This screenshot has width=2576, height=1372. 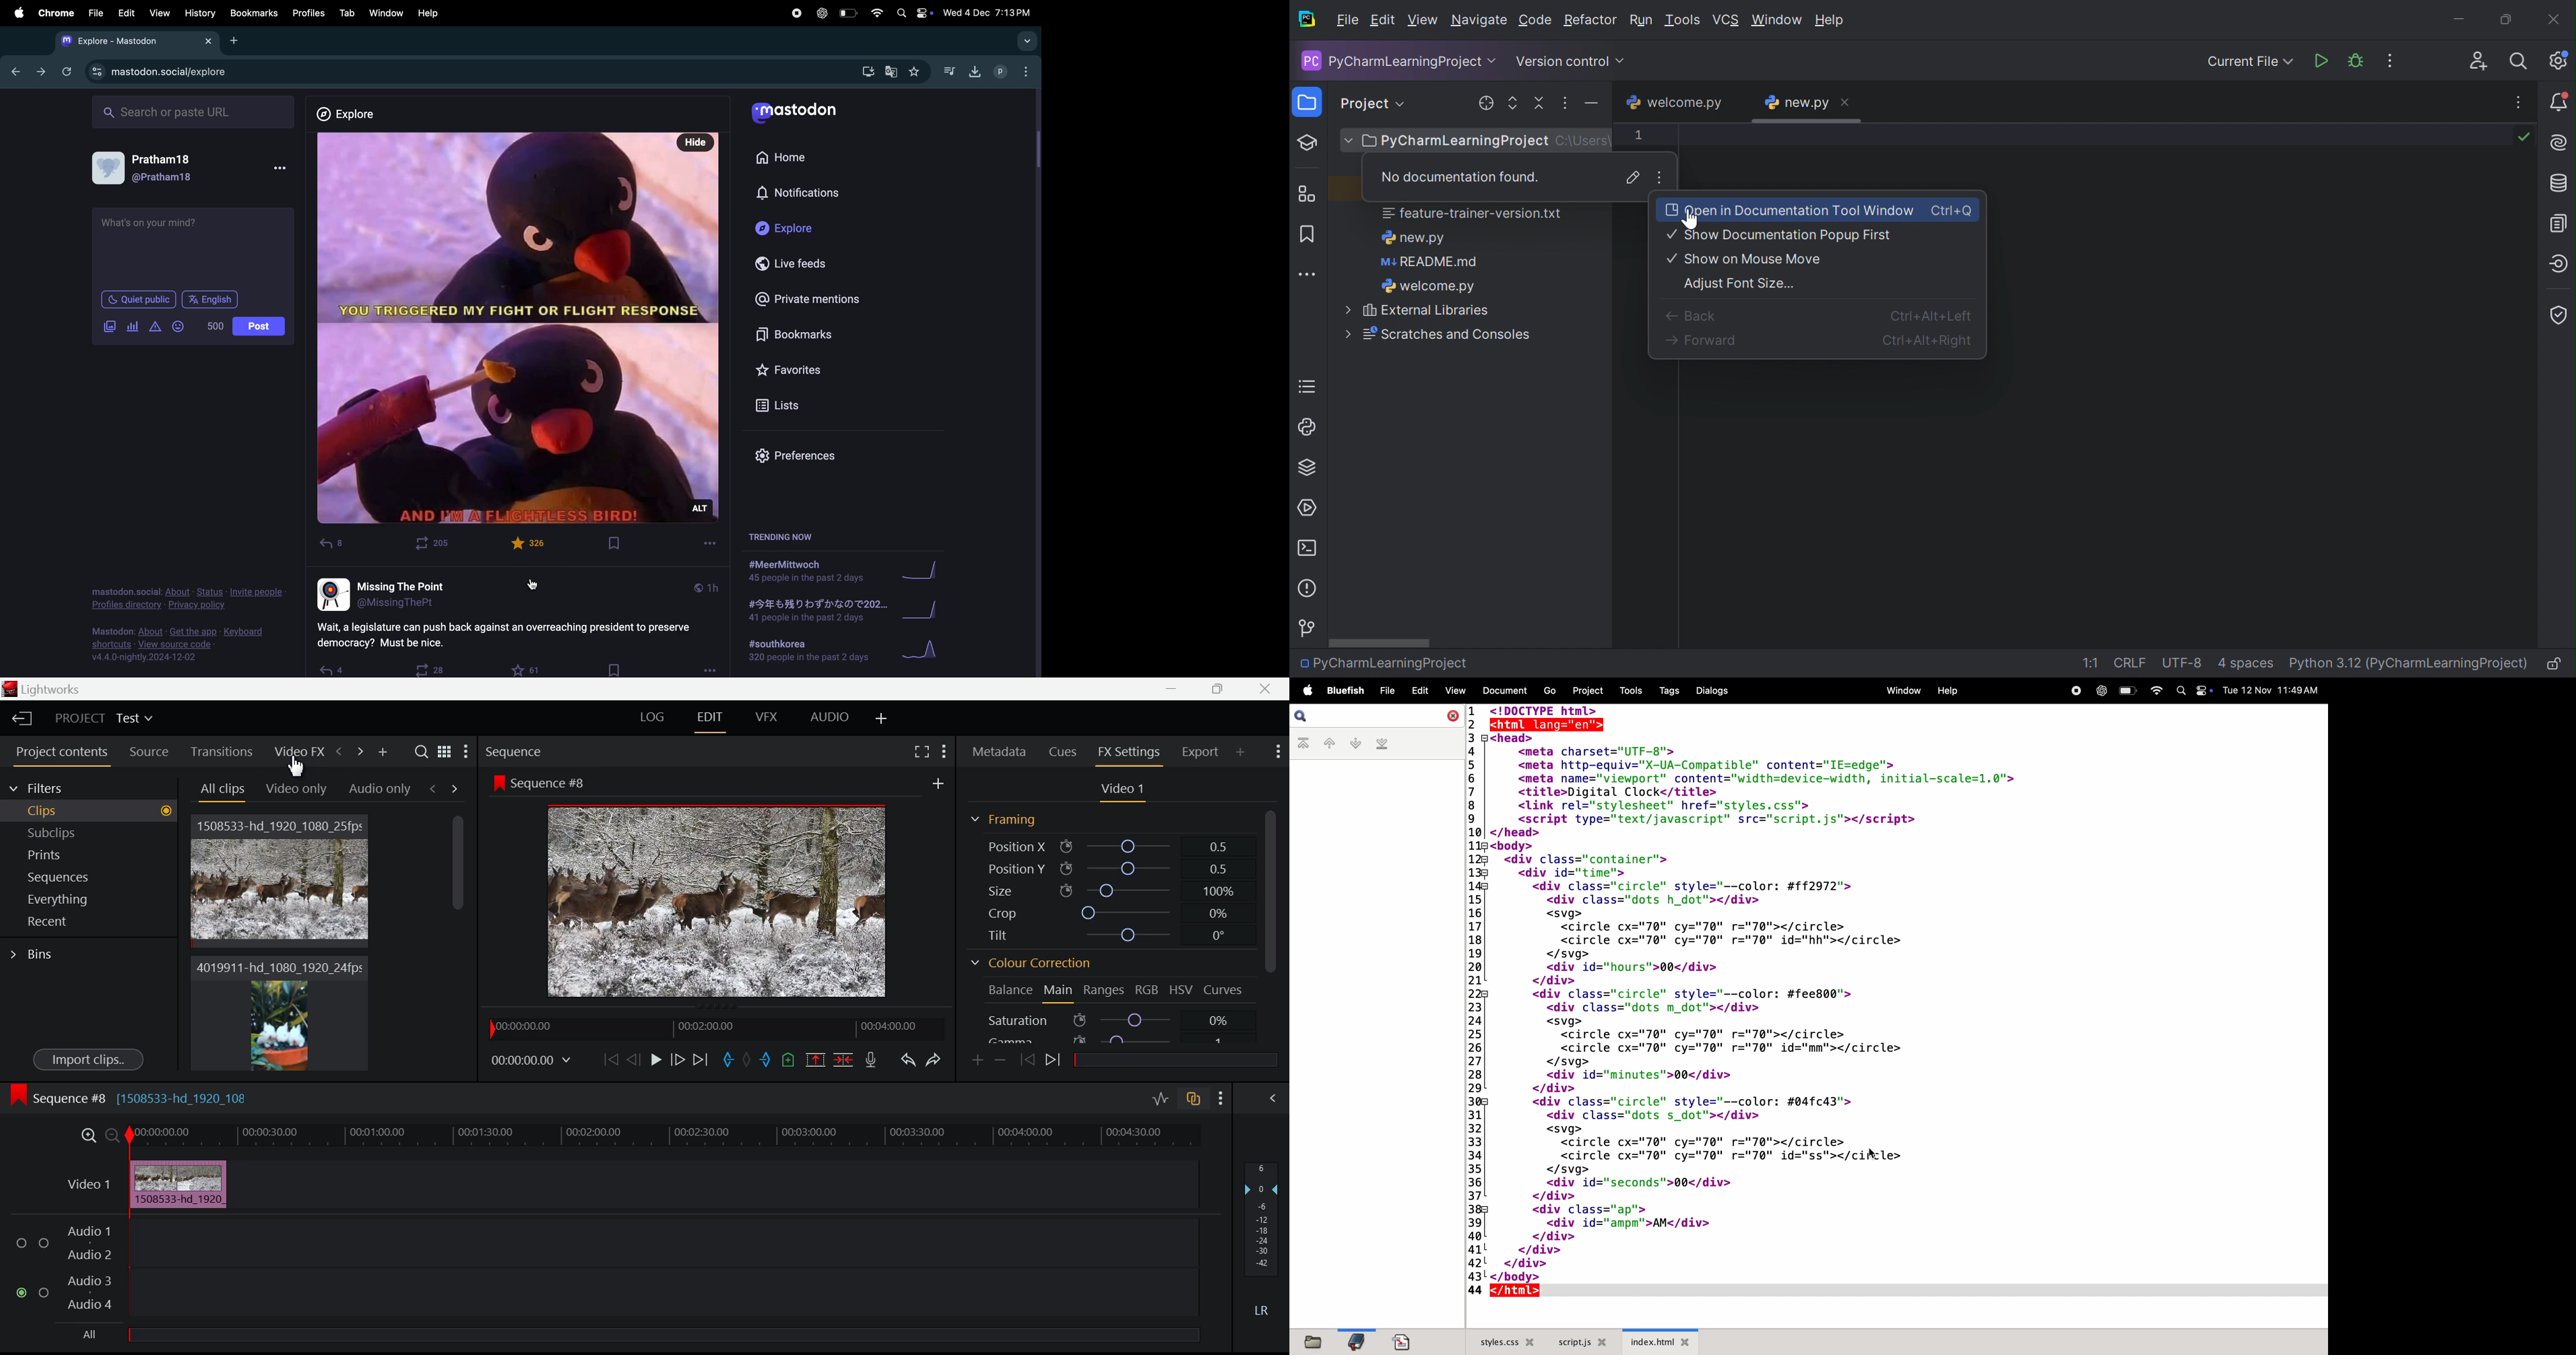 What do you see at coordinates (386, 12) in the screenshot?
I see `window` at bounding box center [386, 12].